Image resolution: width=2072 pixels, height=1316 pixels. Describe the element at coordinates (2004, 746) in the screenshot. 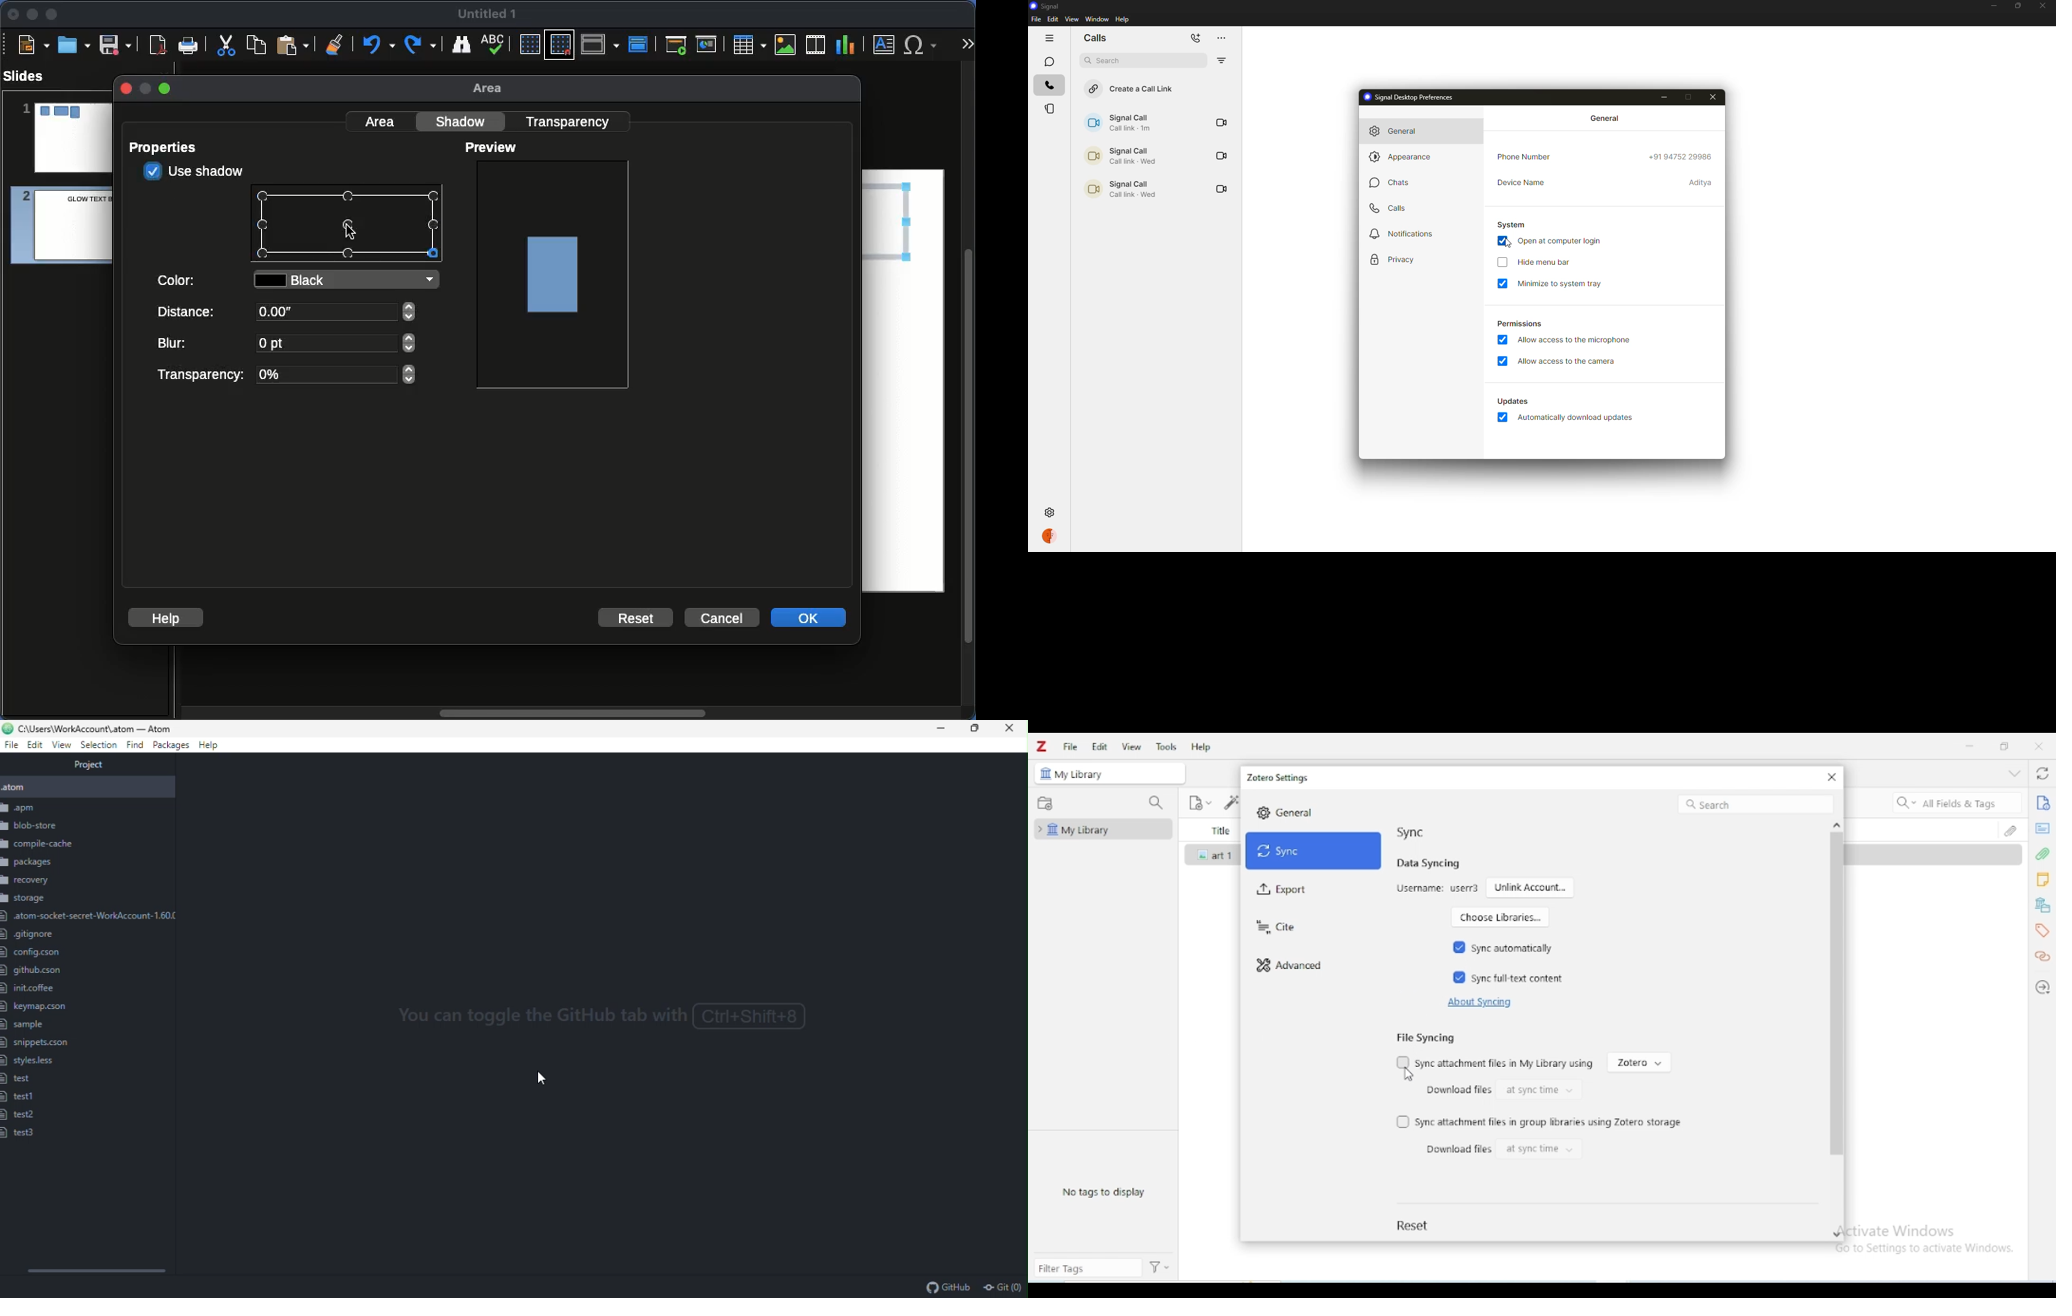

I see `maximize` at that location.